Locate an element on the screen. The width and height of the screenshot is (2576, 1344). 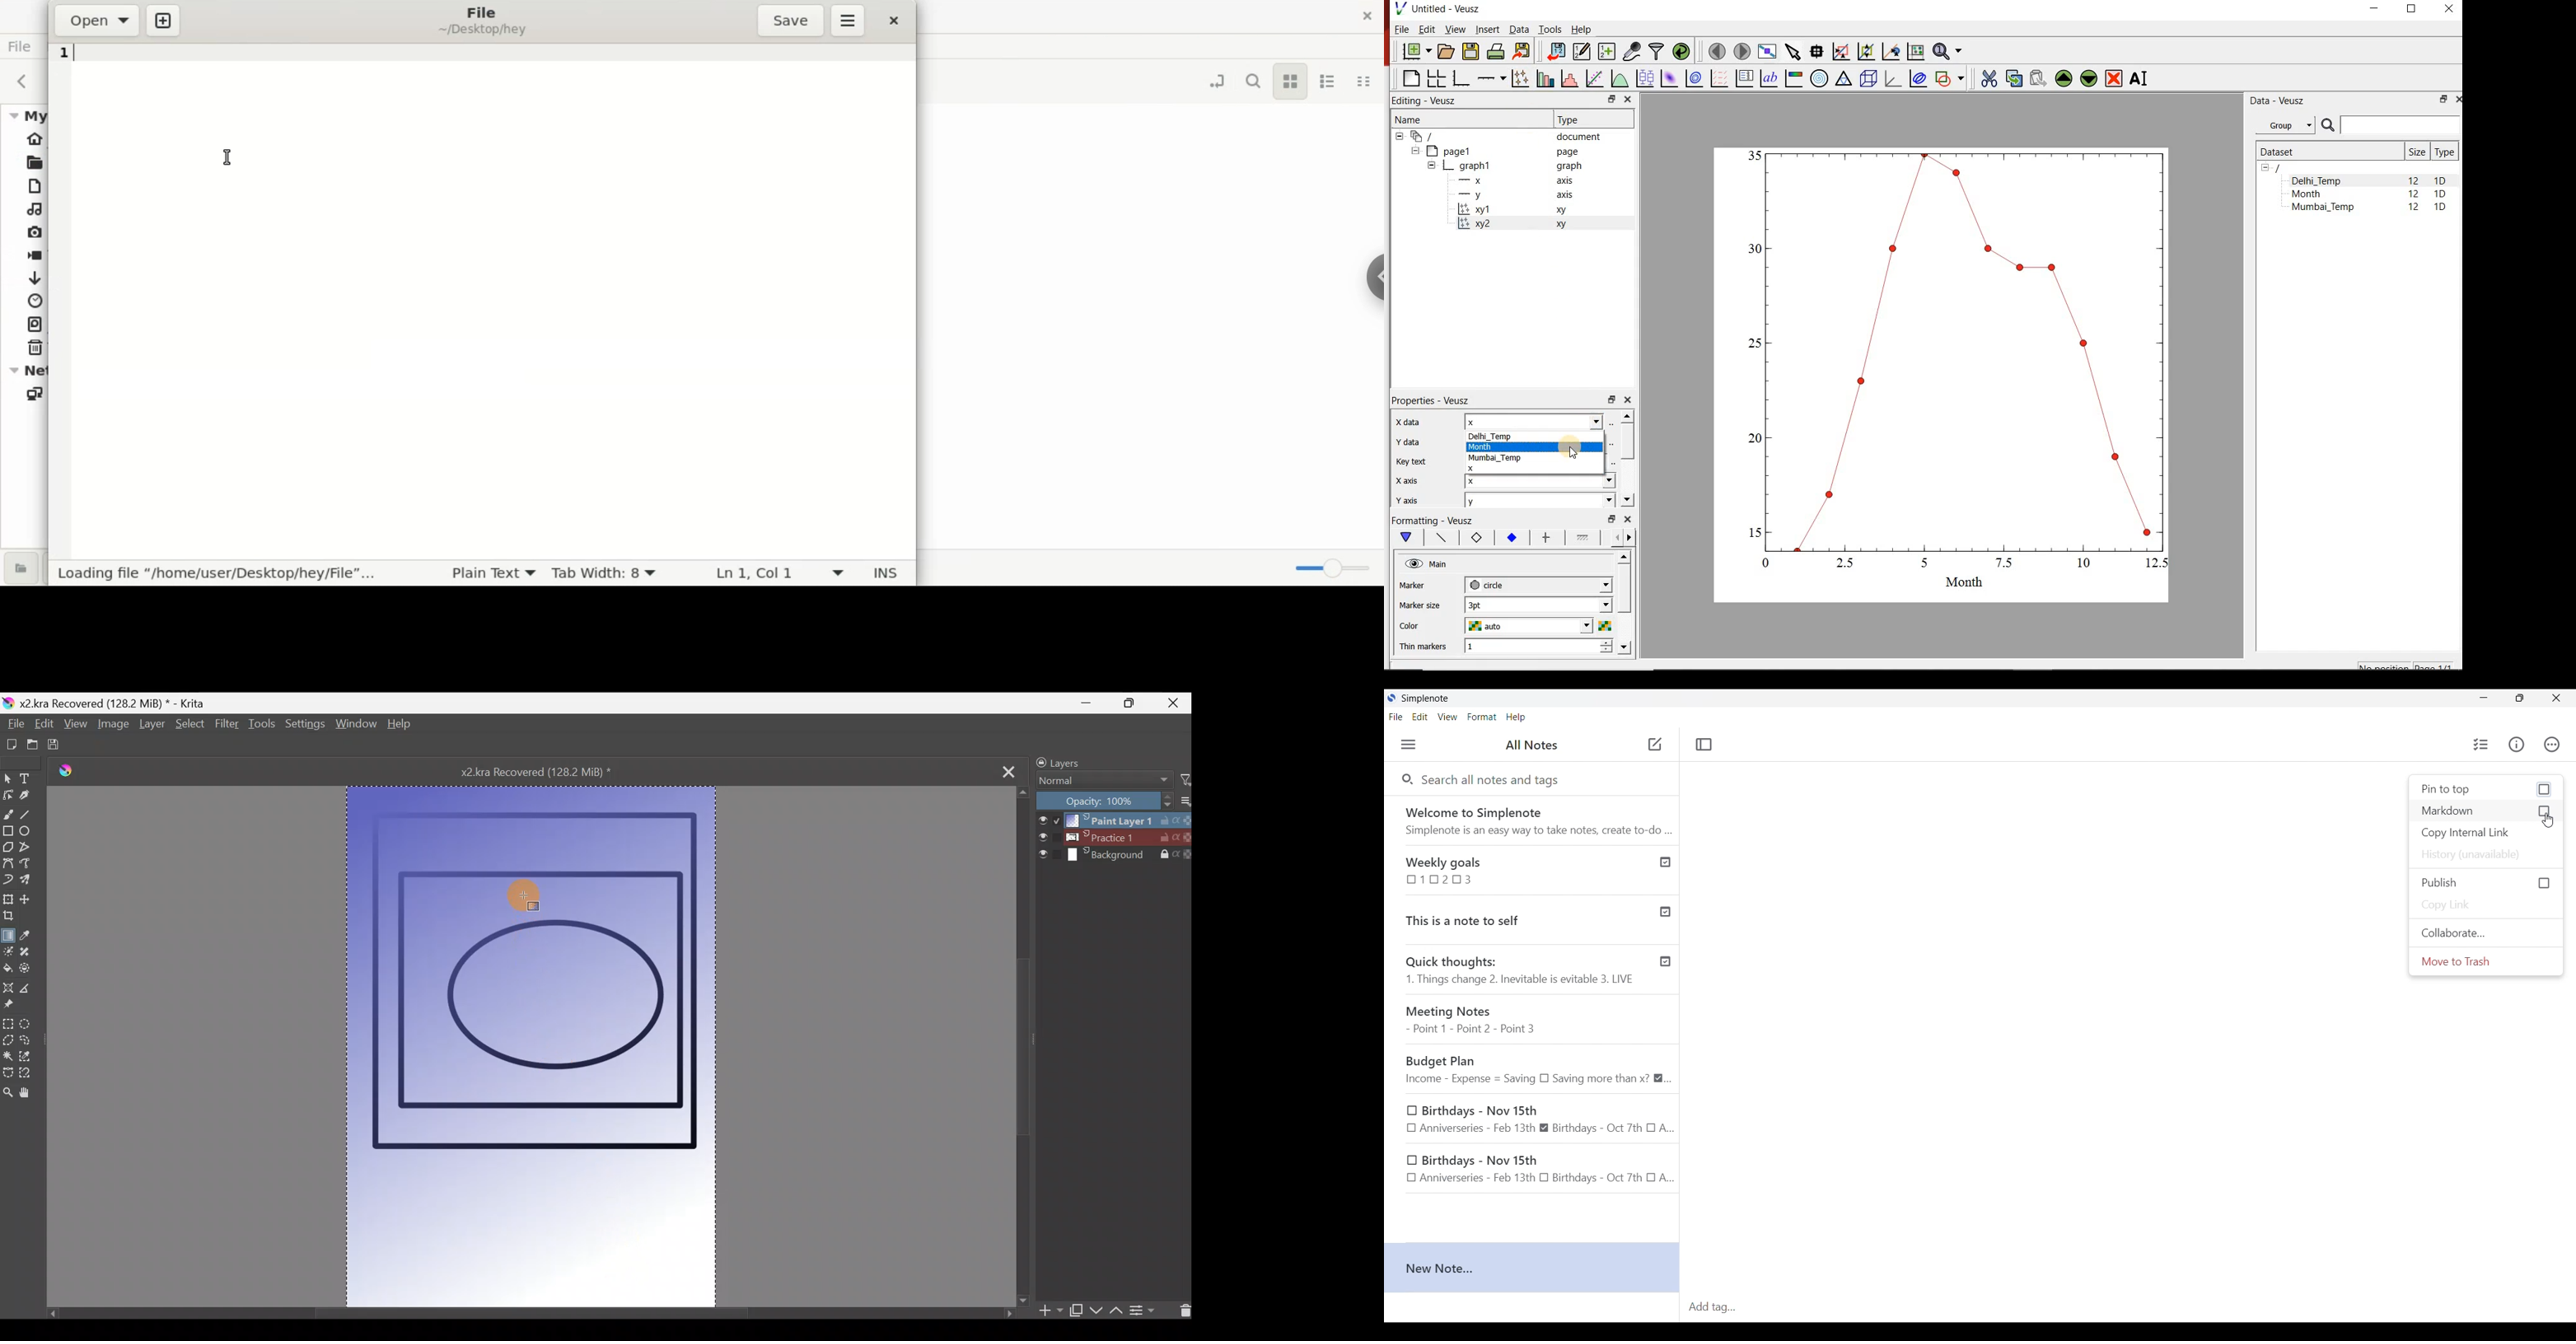
Rectangle tool is located at coordinates (7, 833).